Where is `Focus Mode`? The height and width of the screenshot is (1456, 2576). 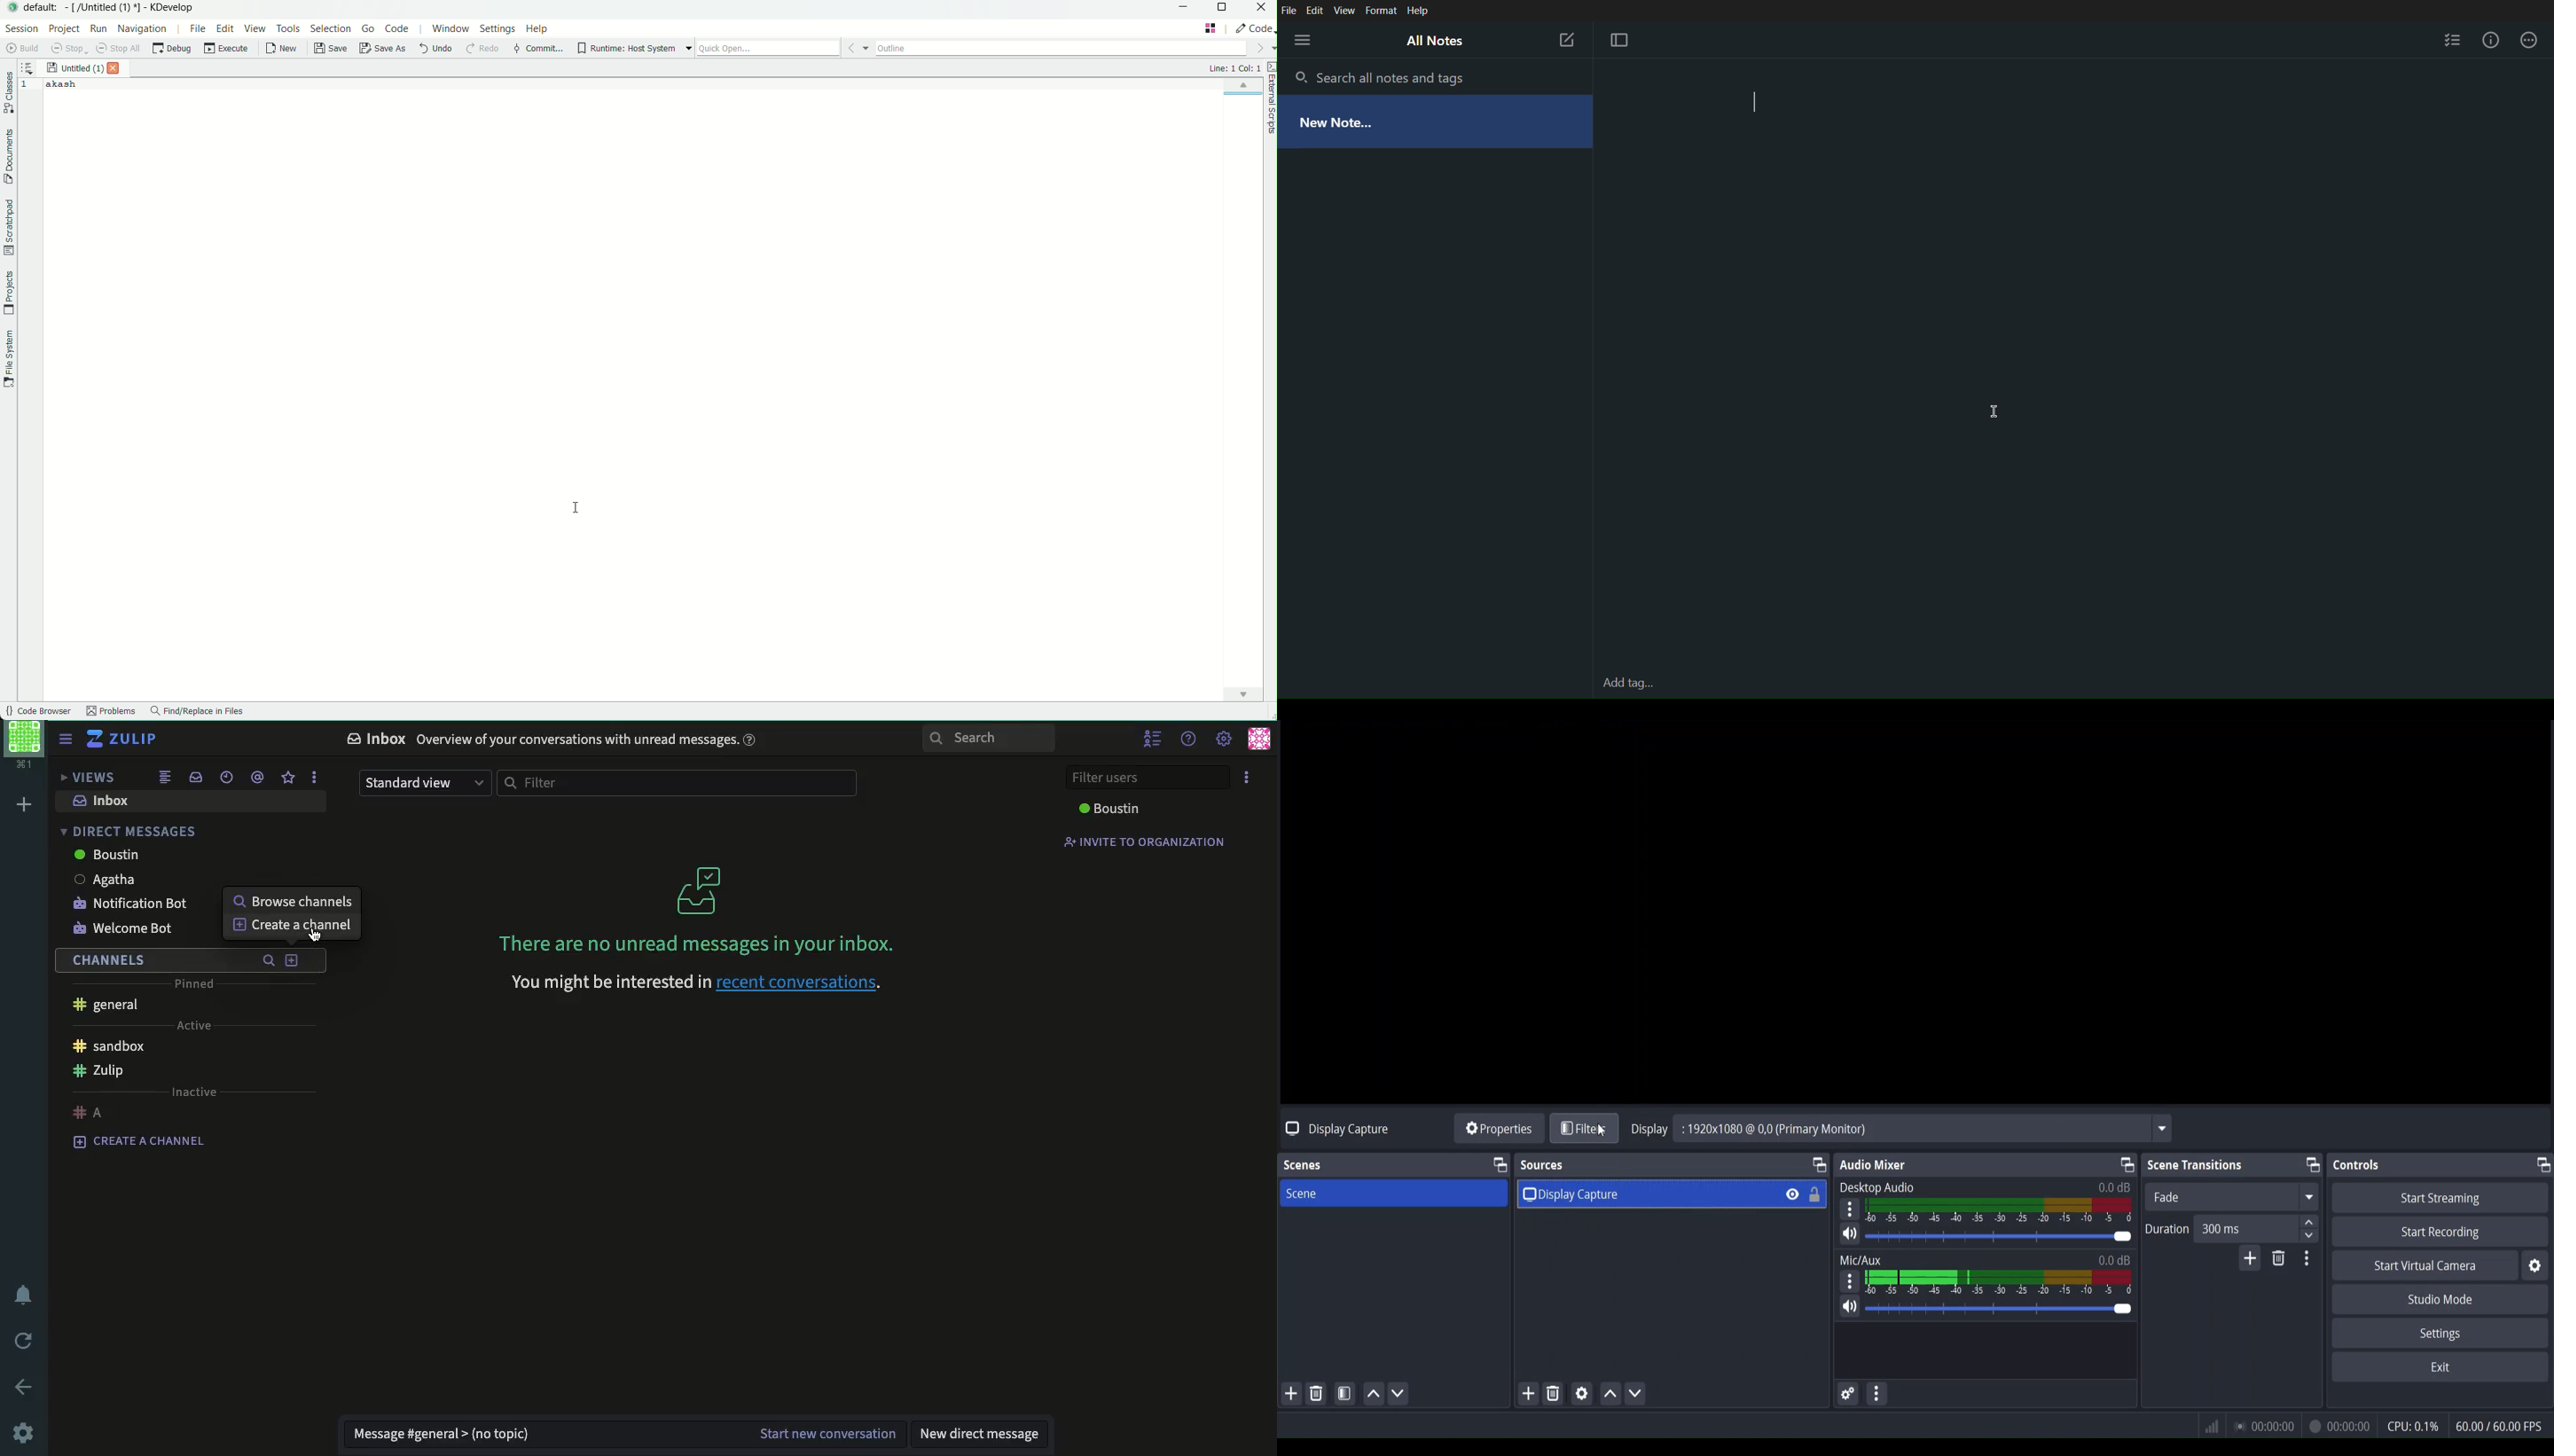 Focus Mode is located at coordinates (1617, 39).